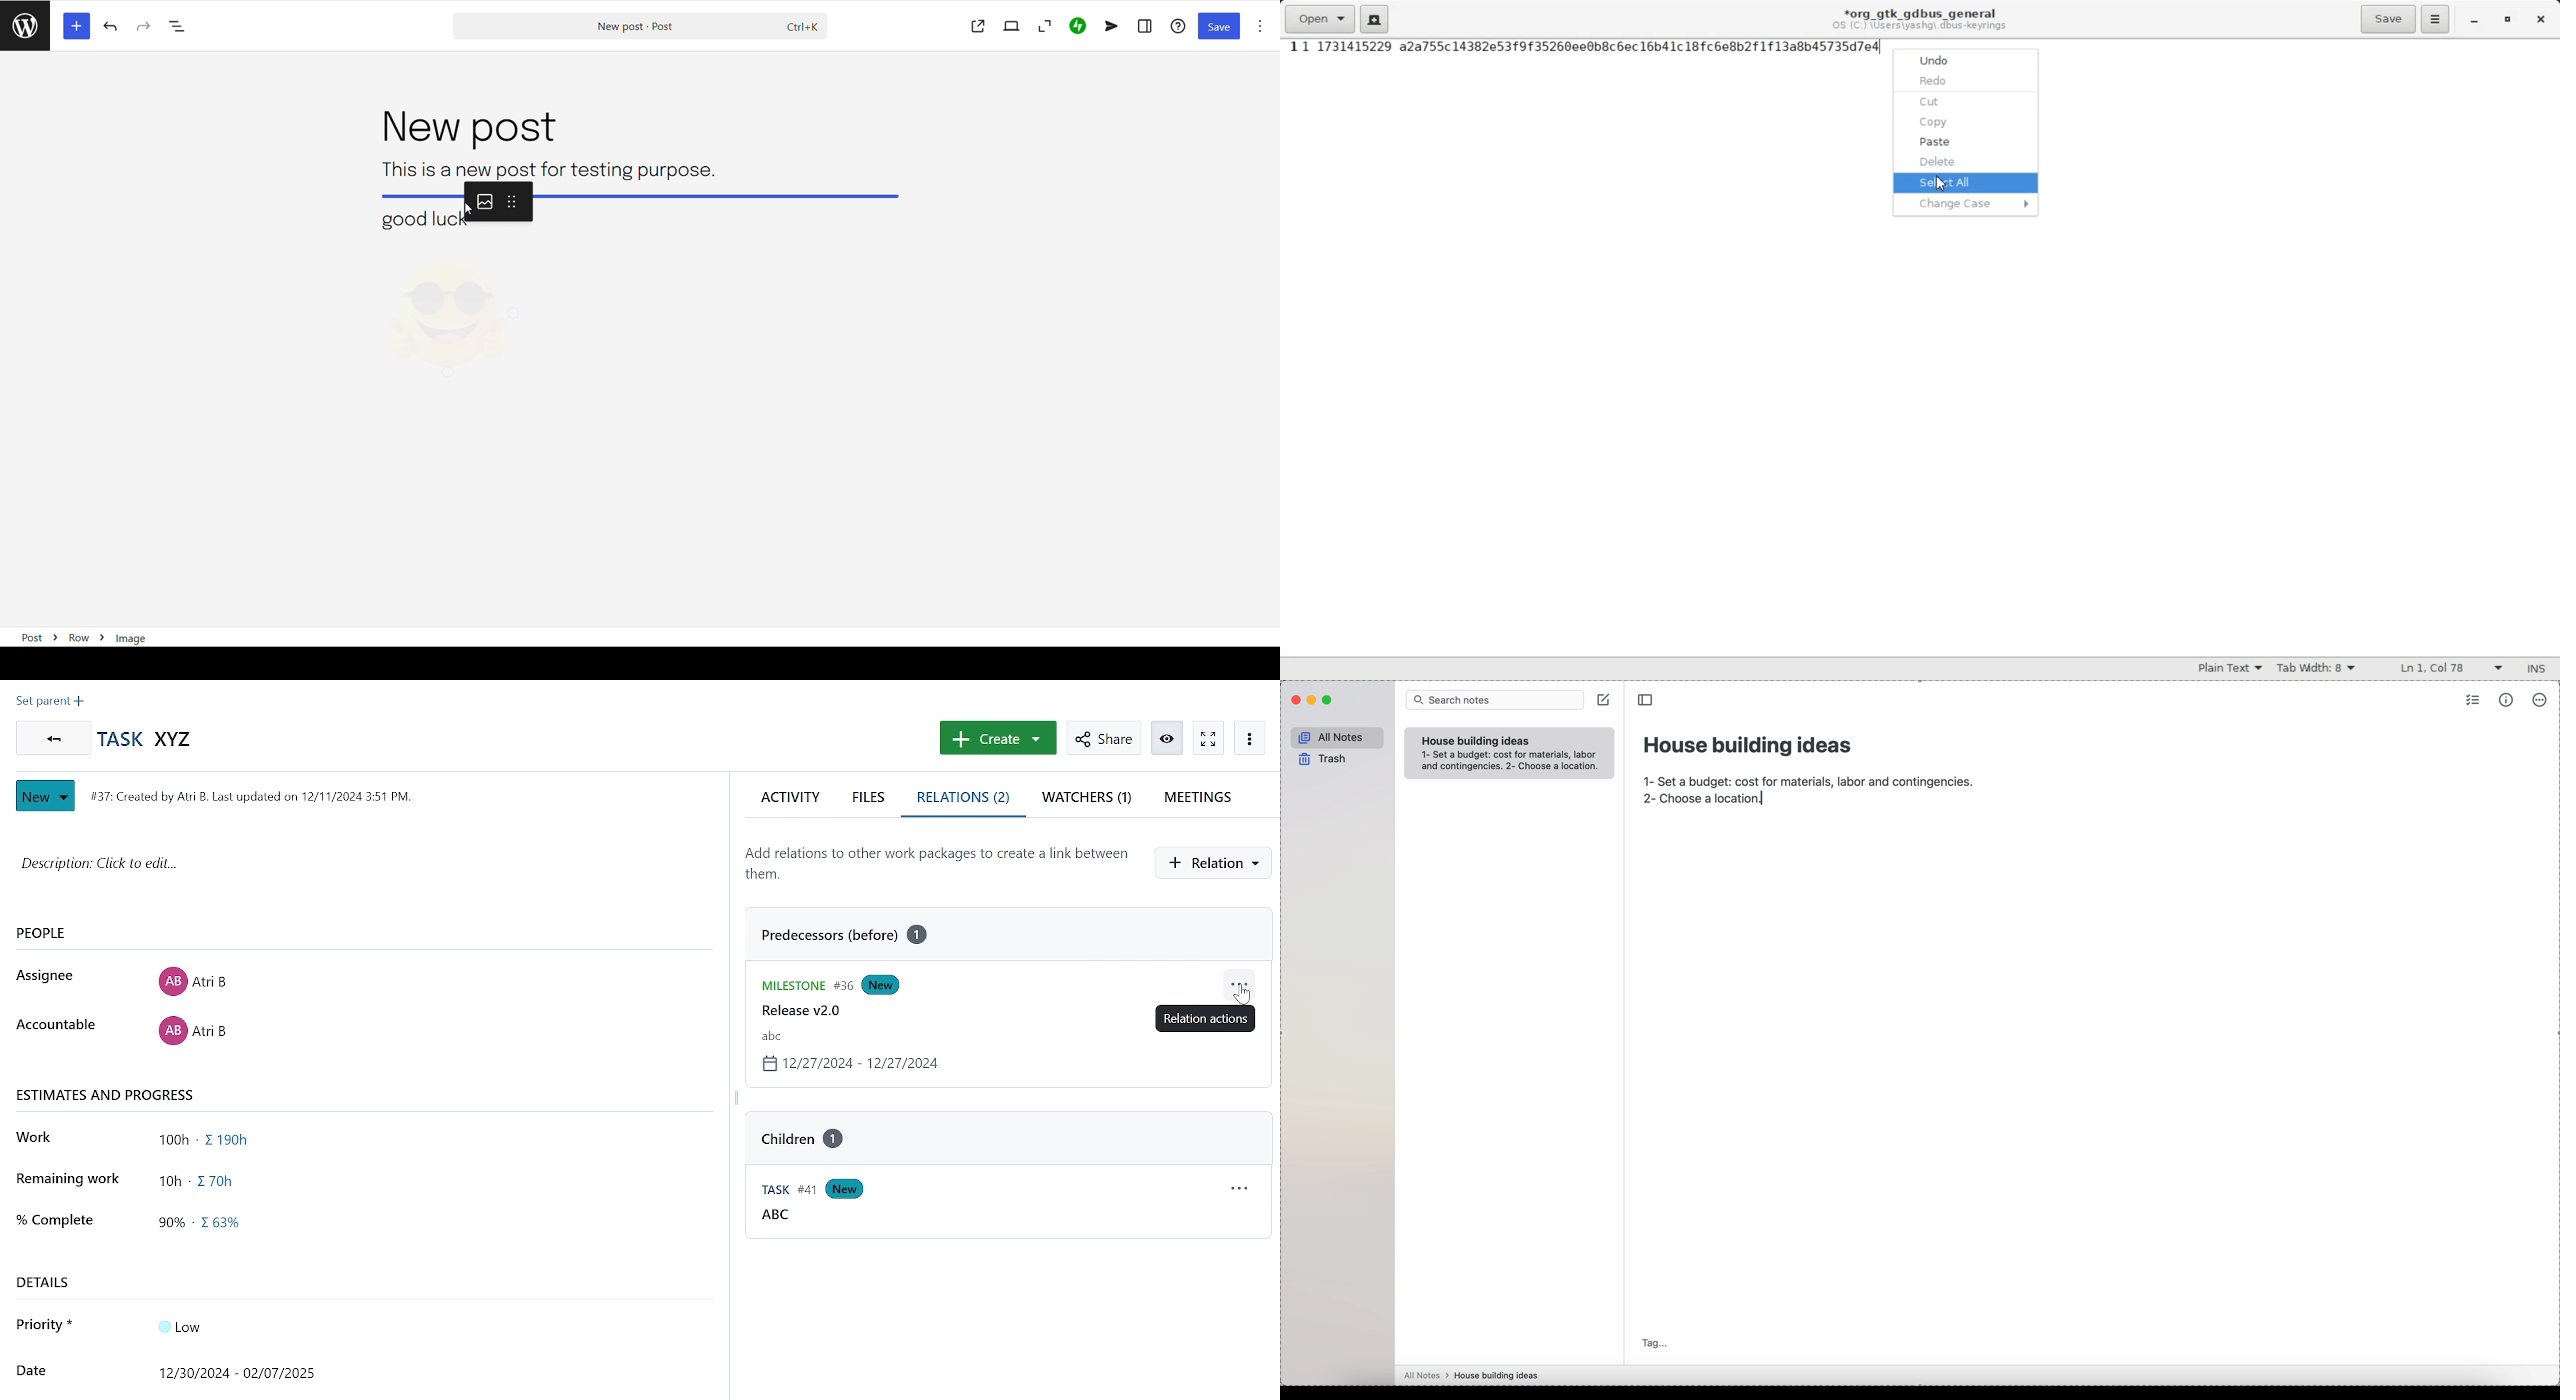 The height and width of the screenshot is (1400, 2576). I want to click on Copy, so click(1965, 120).